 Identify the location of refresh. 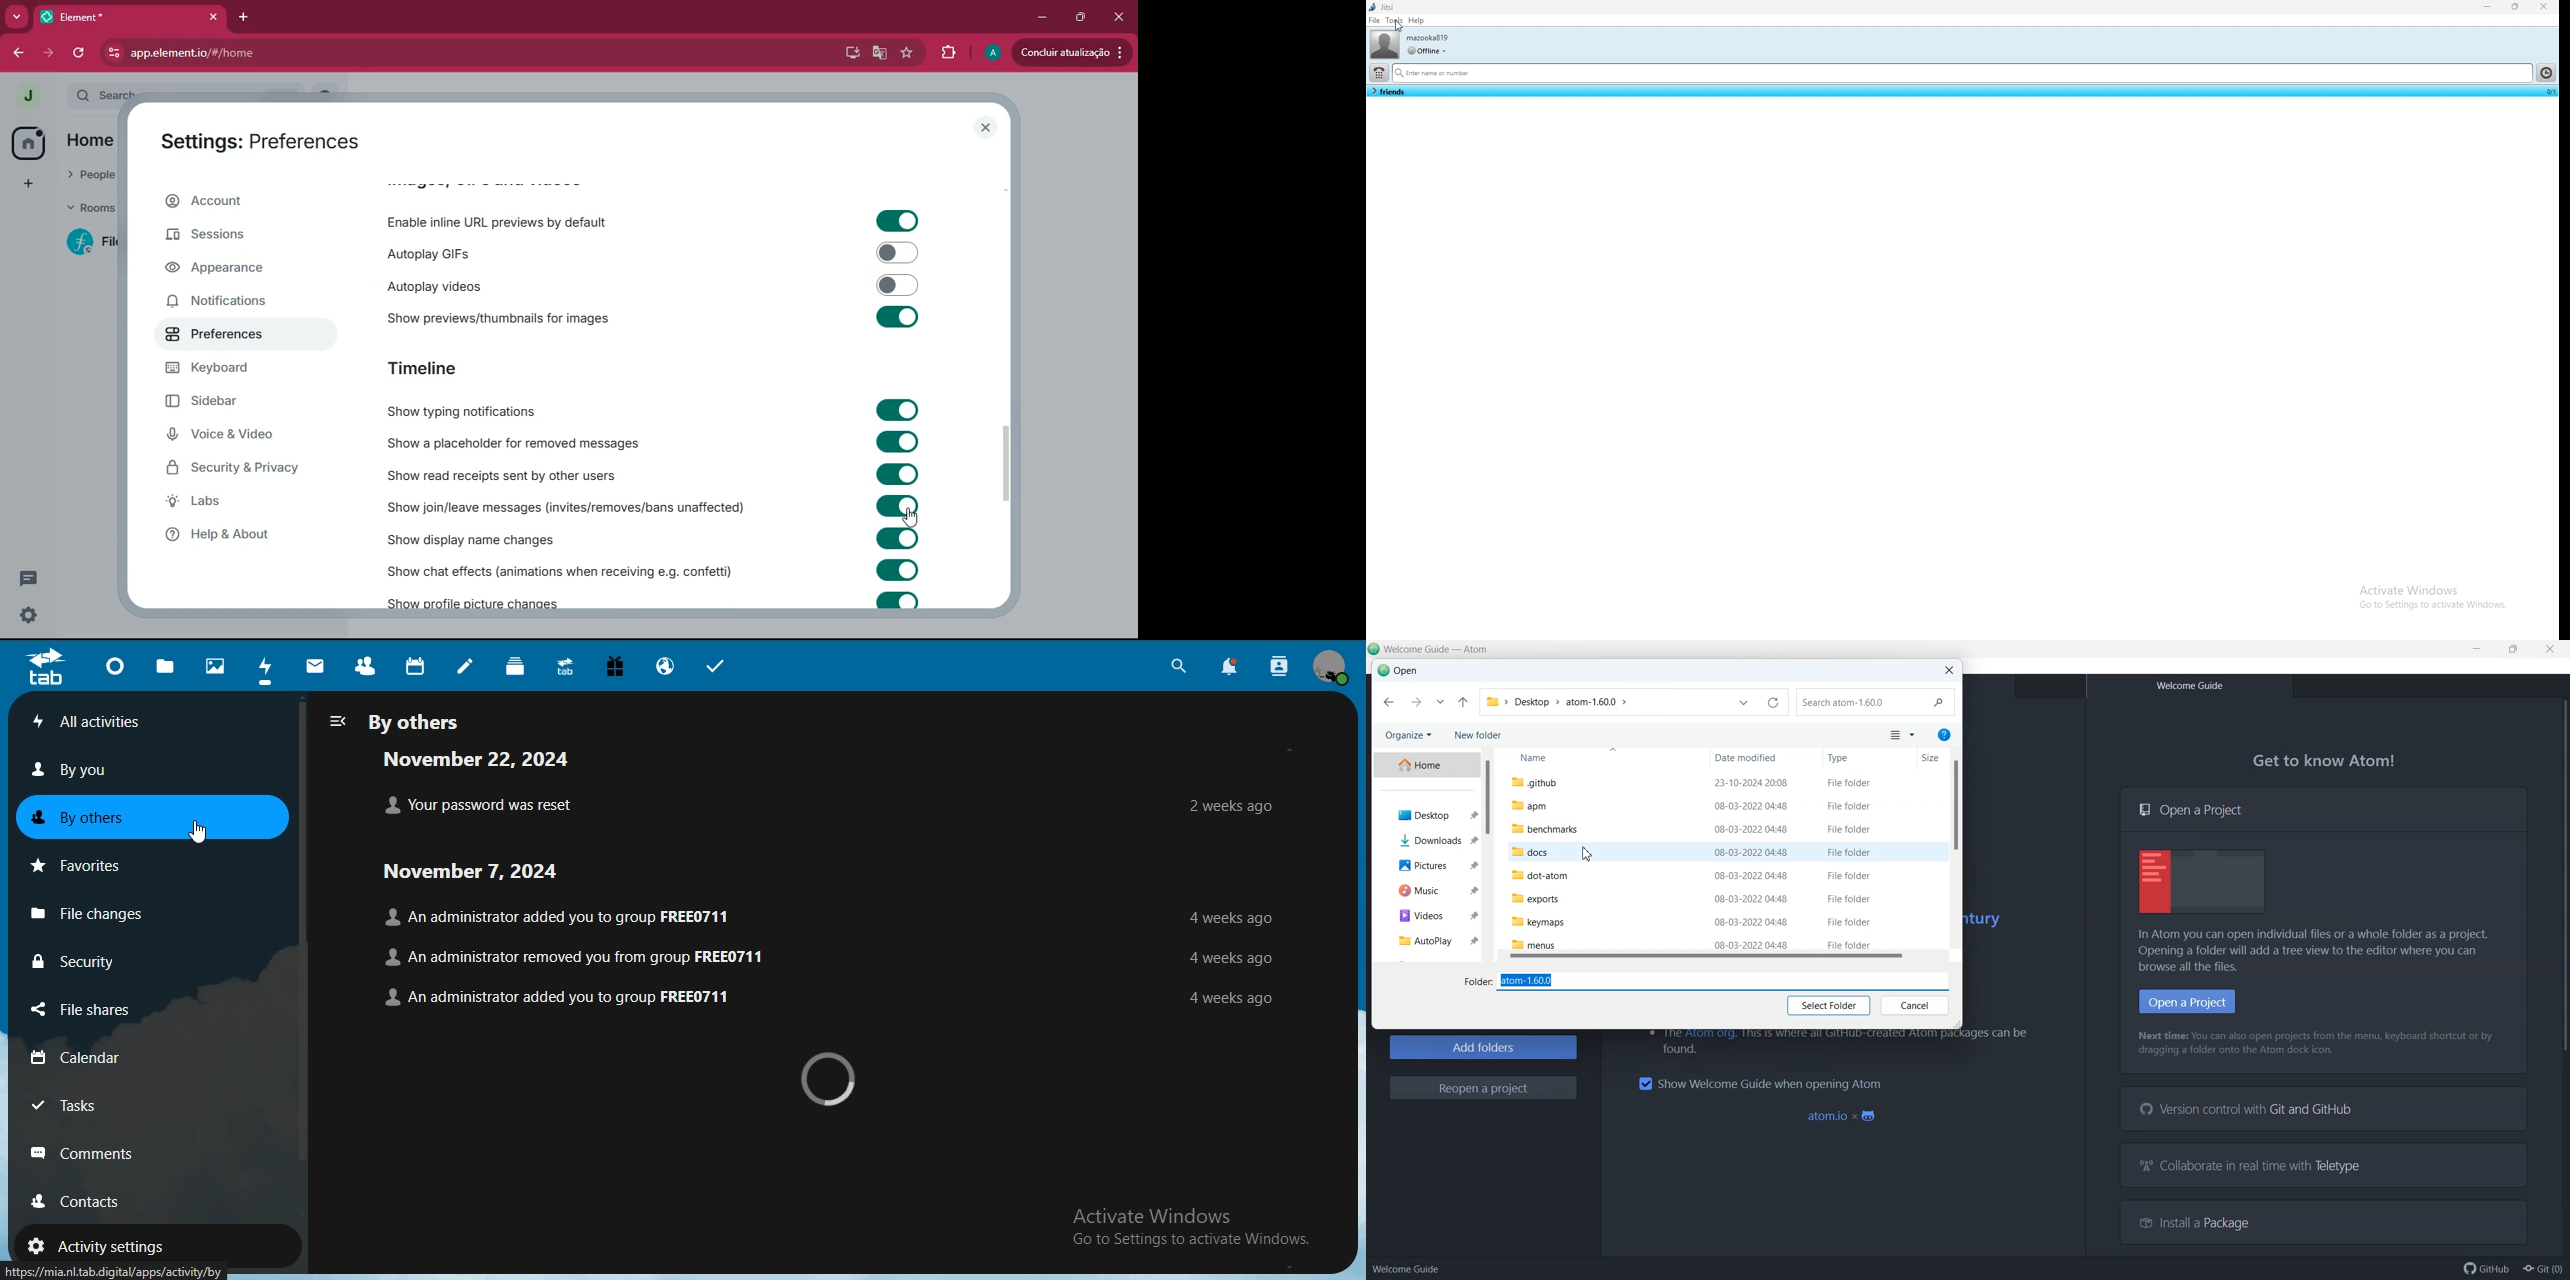
(80, 54).